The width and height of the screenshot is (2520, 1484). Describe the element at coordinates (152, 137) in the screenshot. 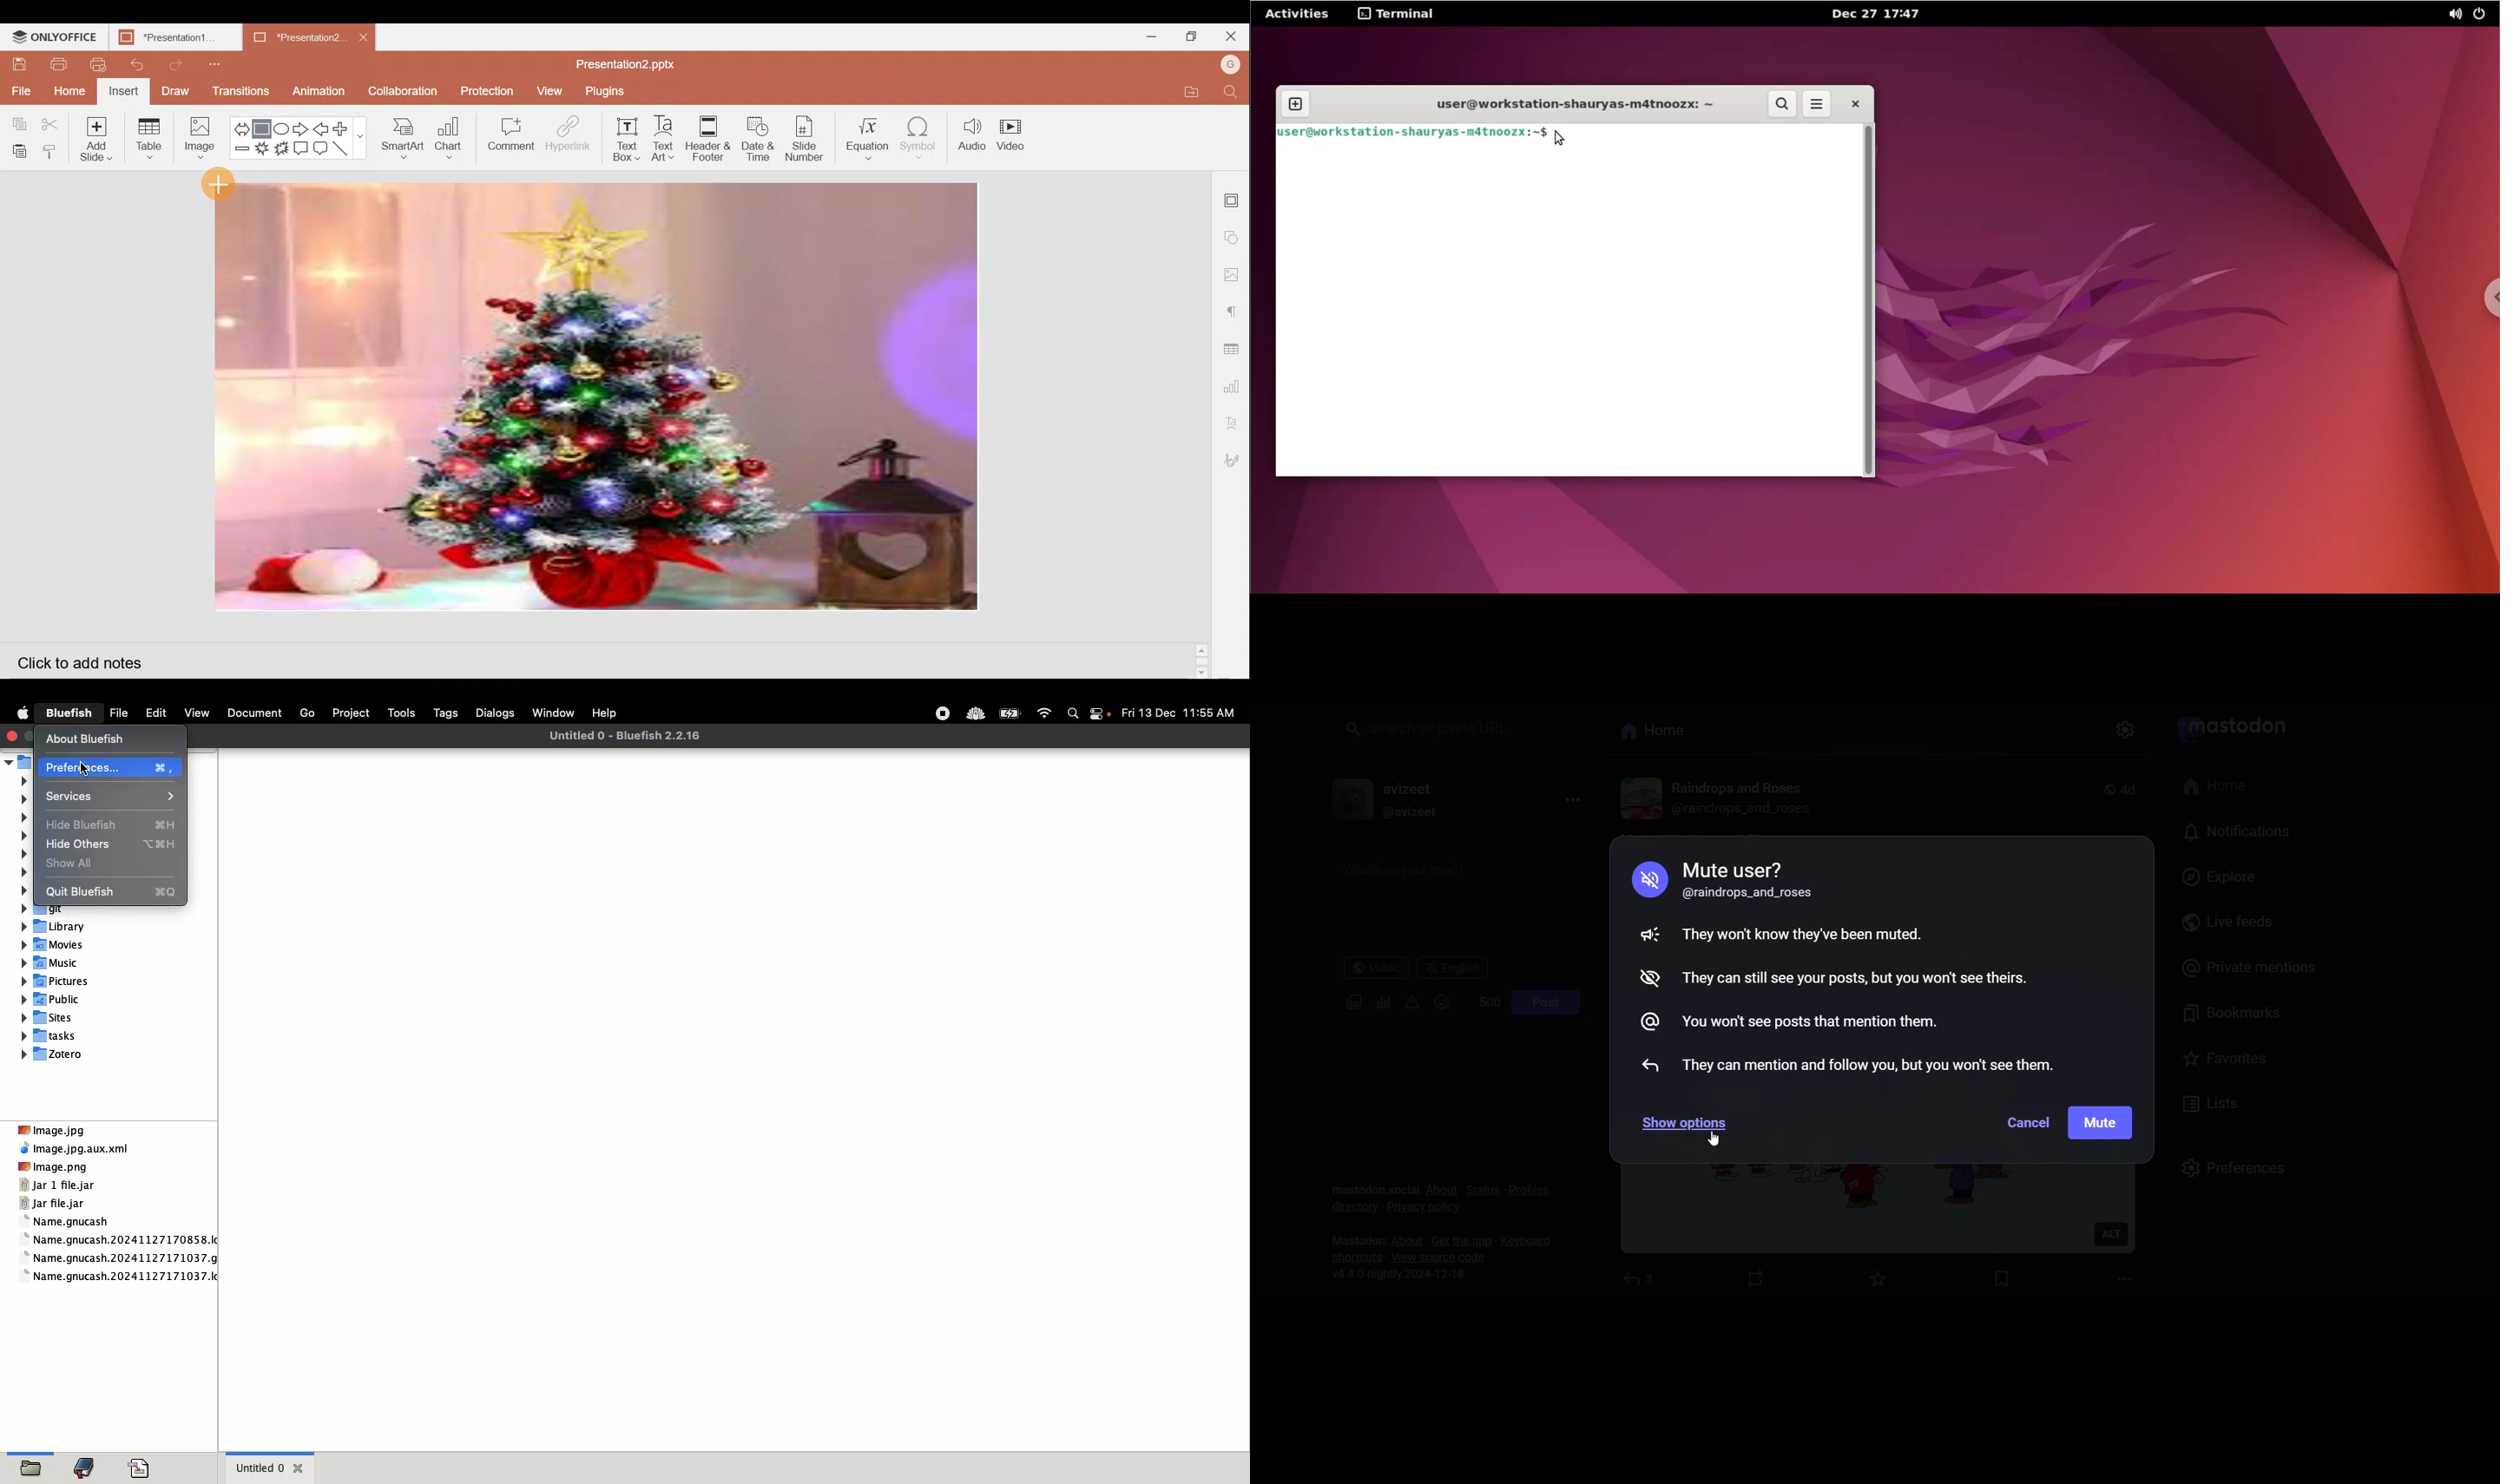

I see `Table` at that location.